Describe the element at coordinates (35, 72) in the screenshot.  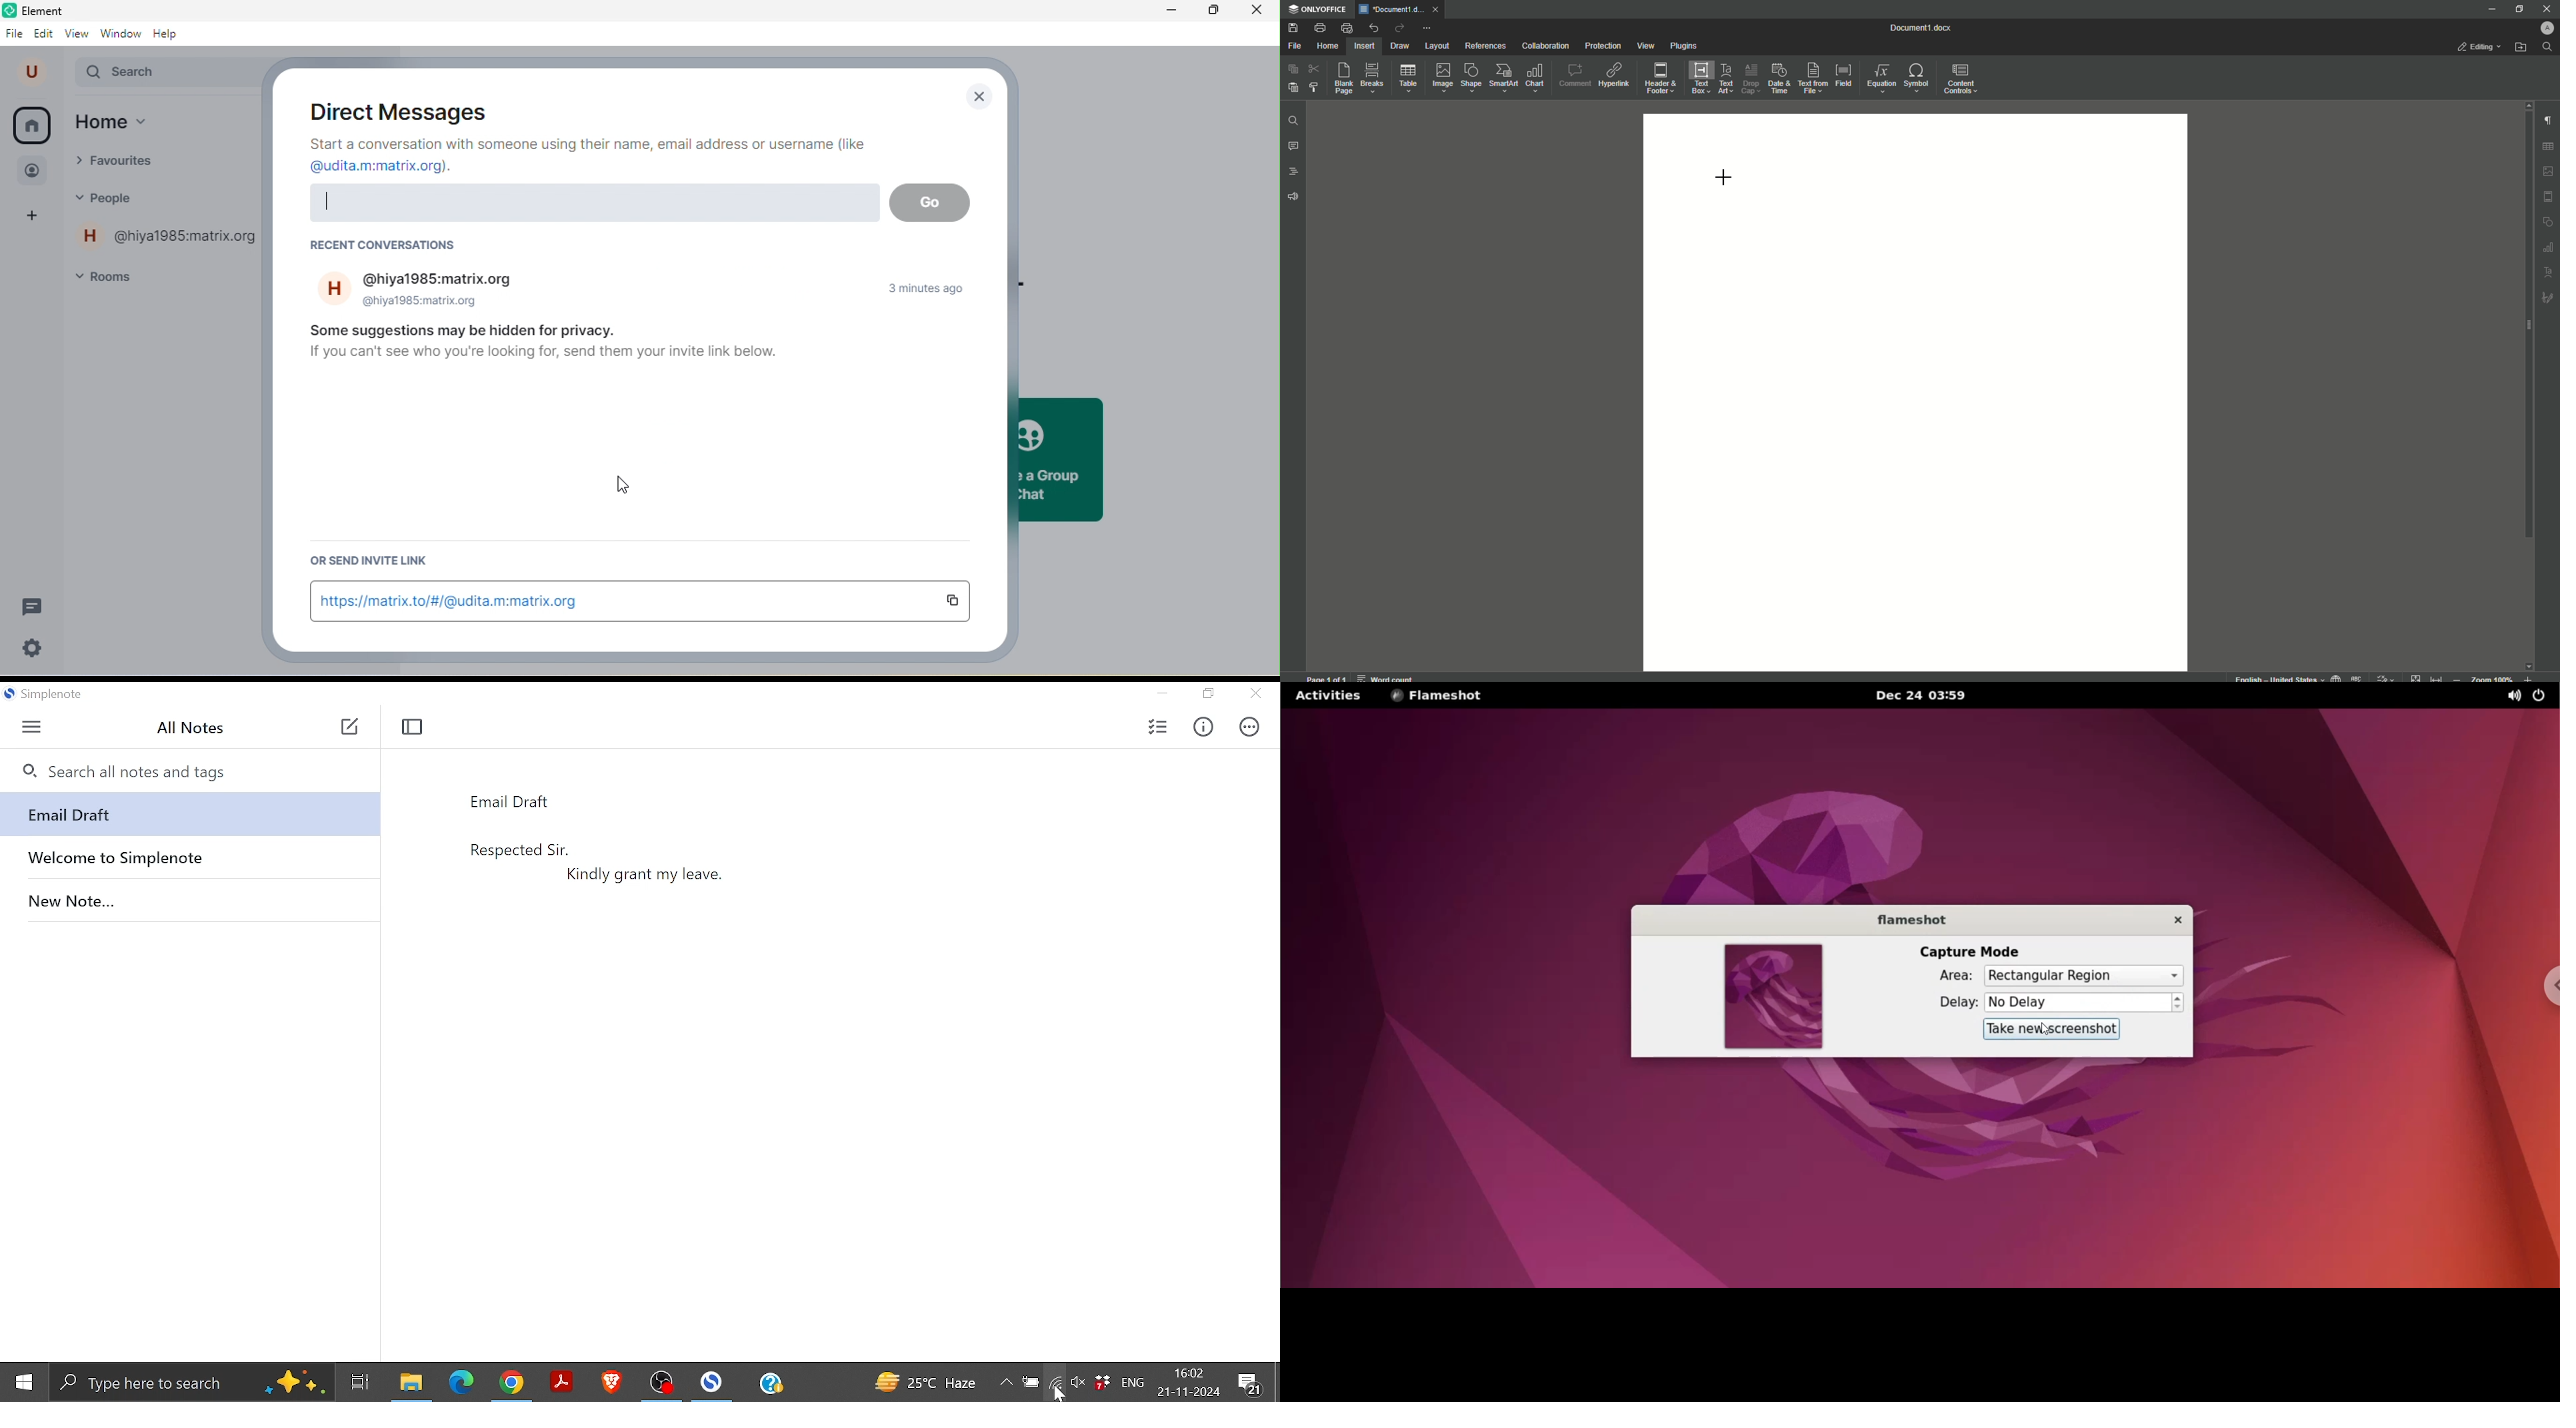
I see `u` at that location.